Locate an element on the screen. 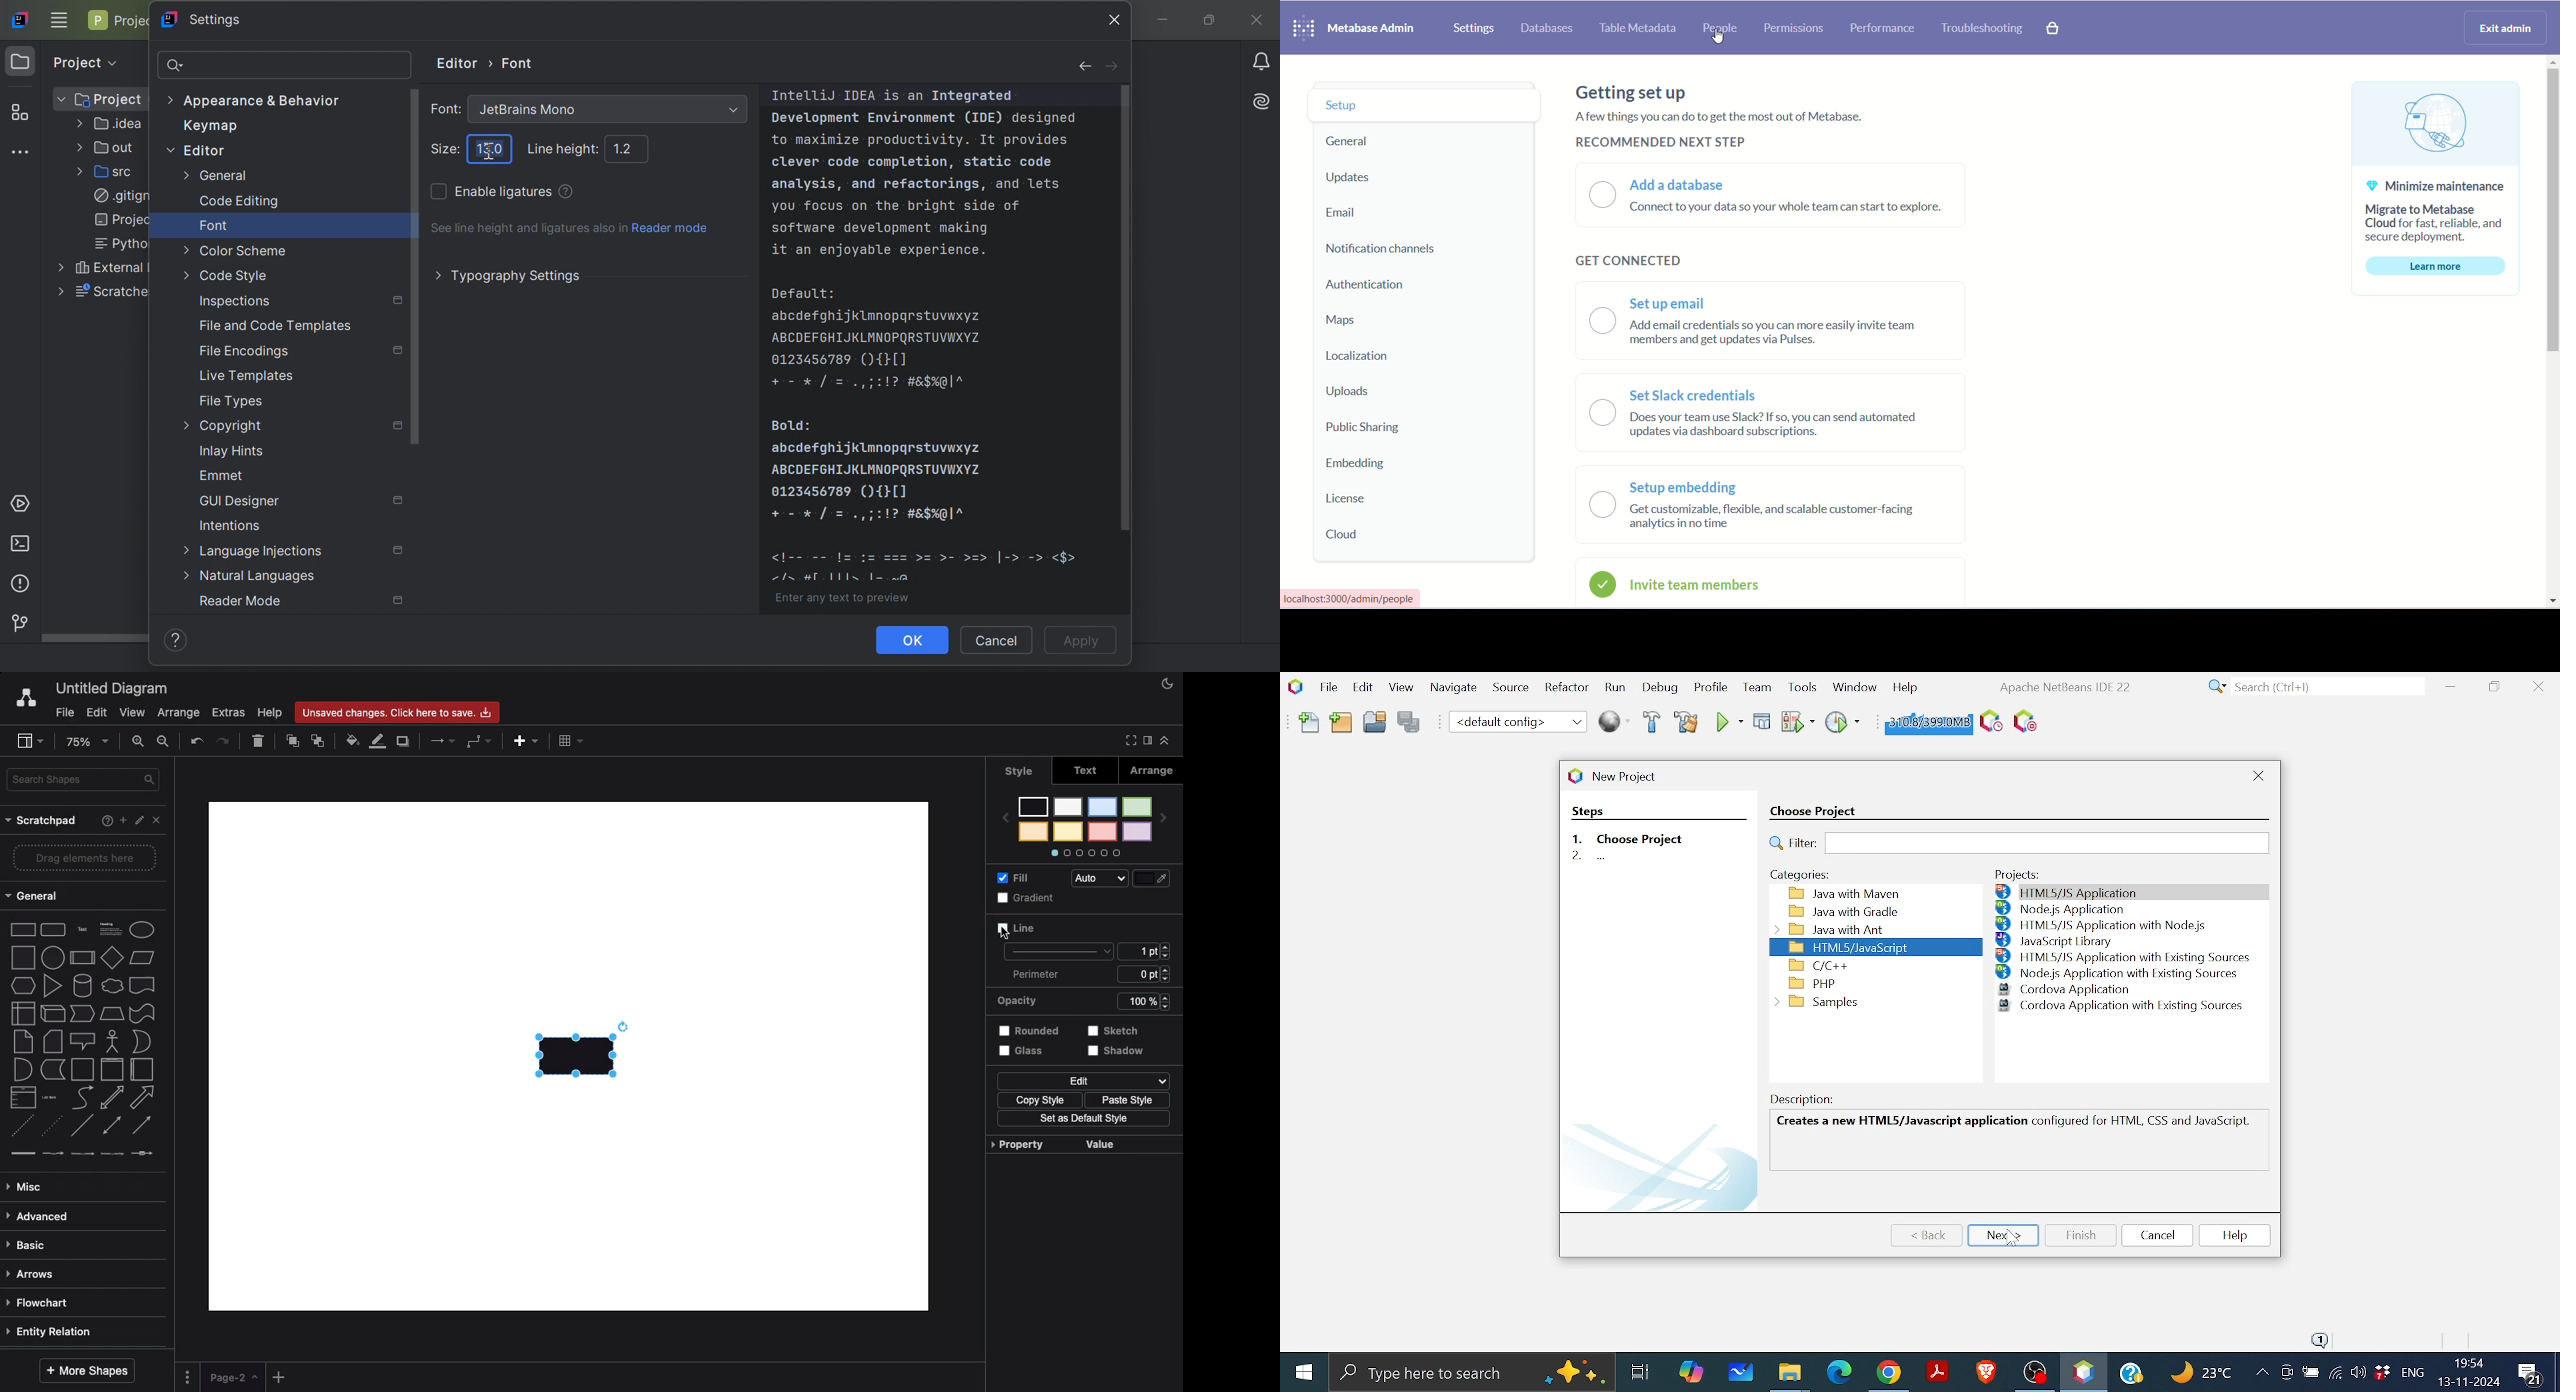 This screenshot has height=1400, width=2576. Options is located at coordinates (189, 1378).